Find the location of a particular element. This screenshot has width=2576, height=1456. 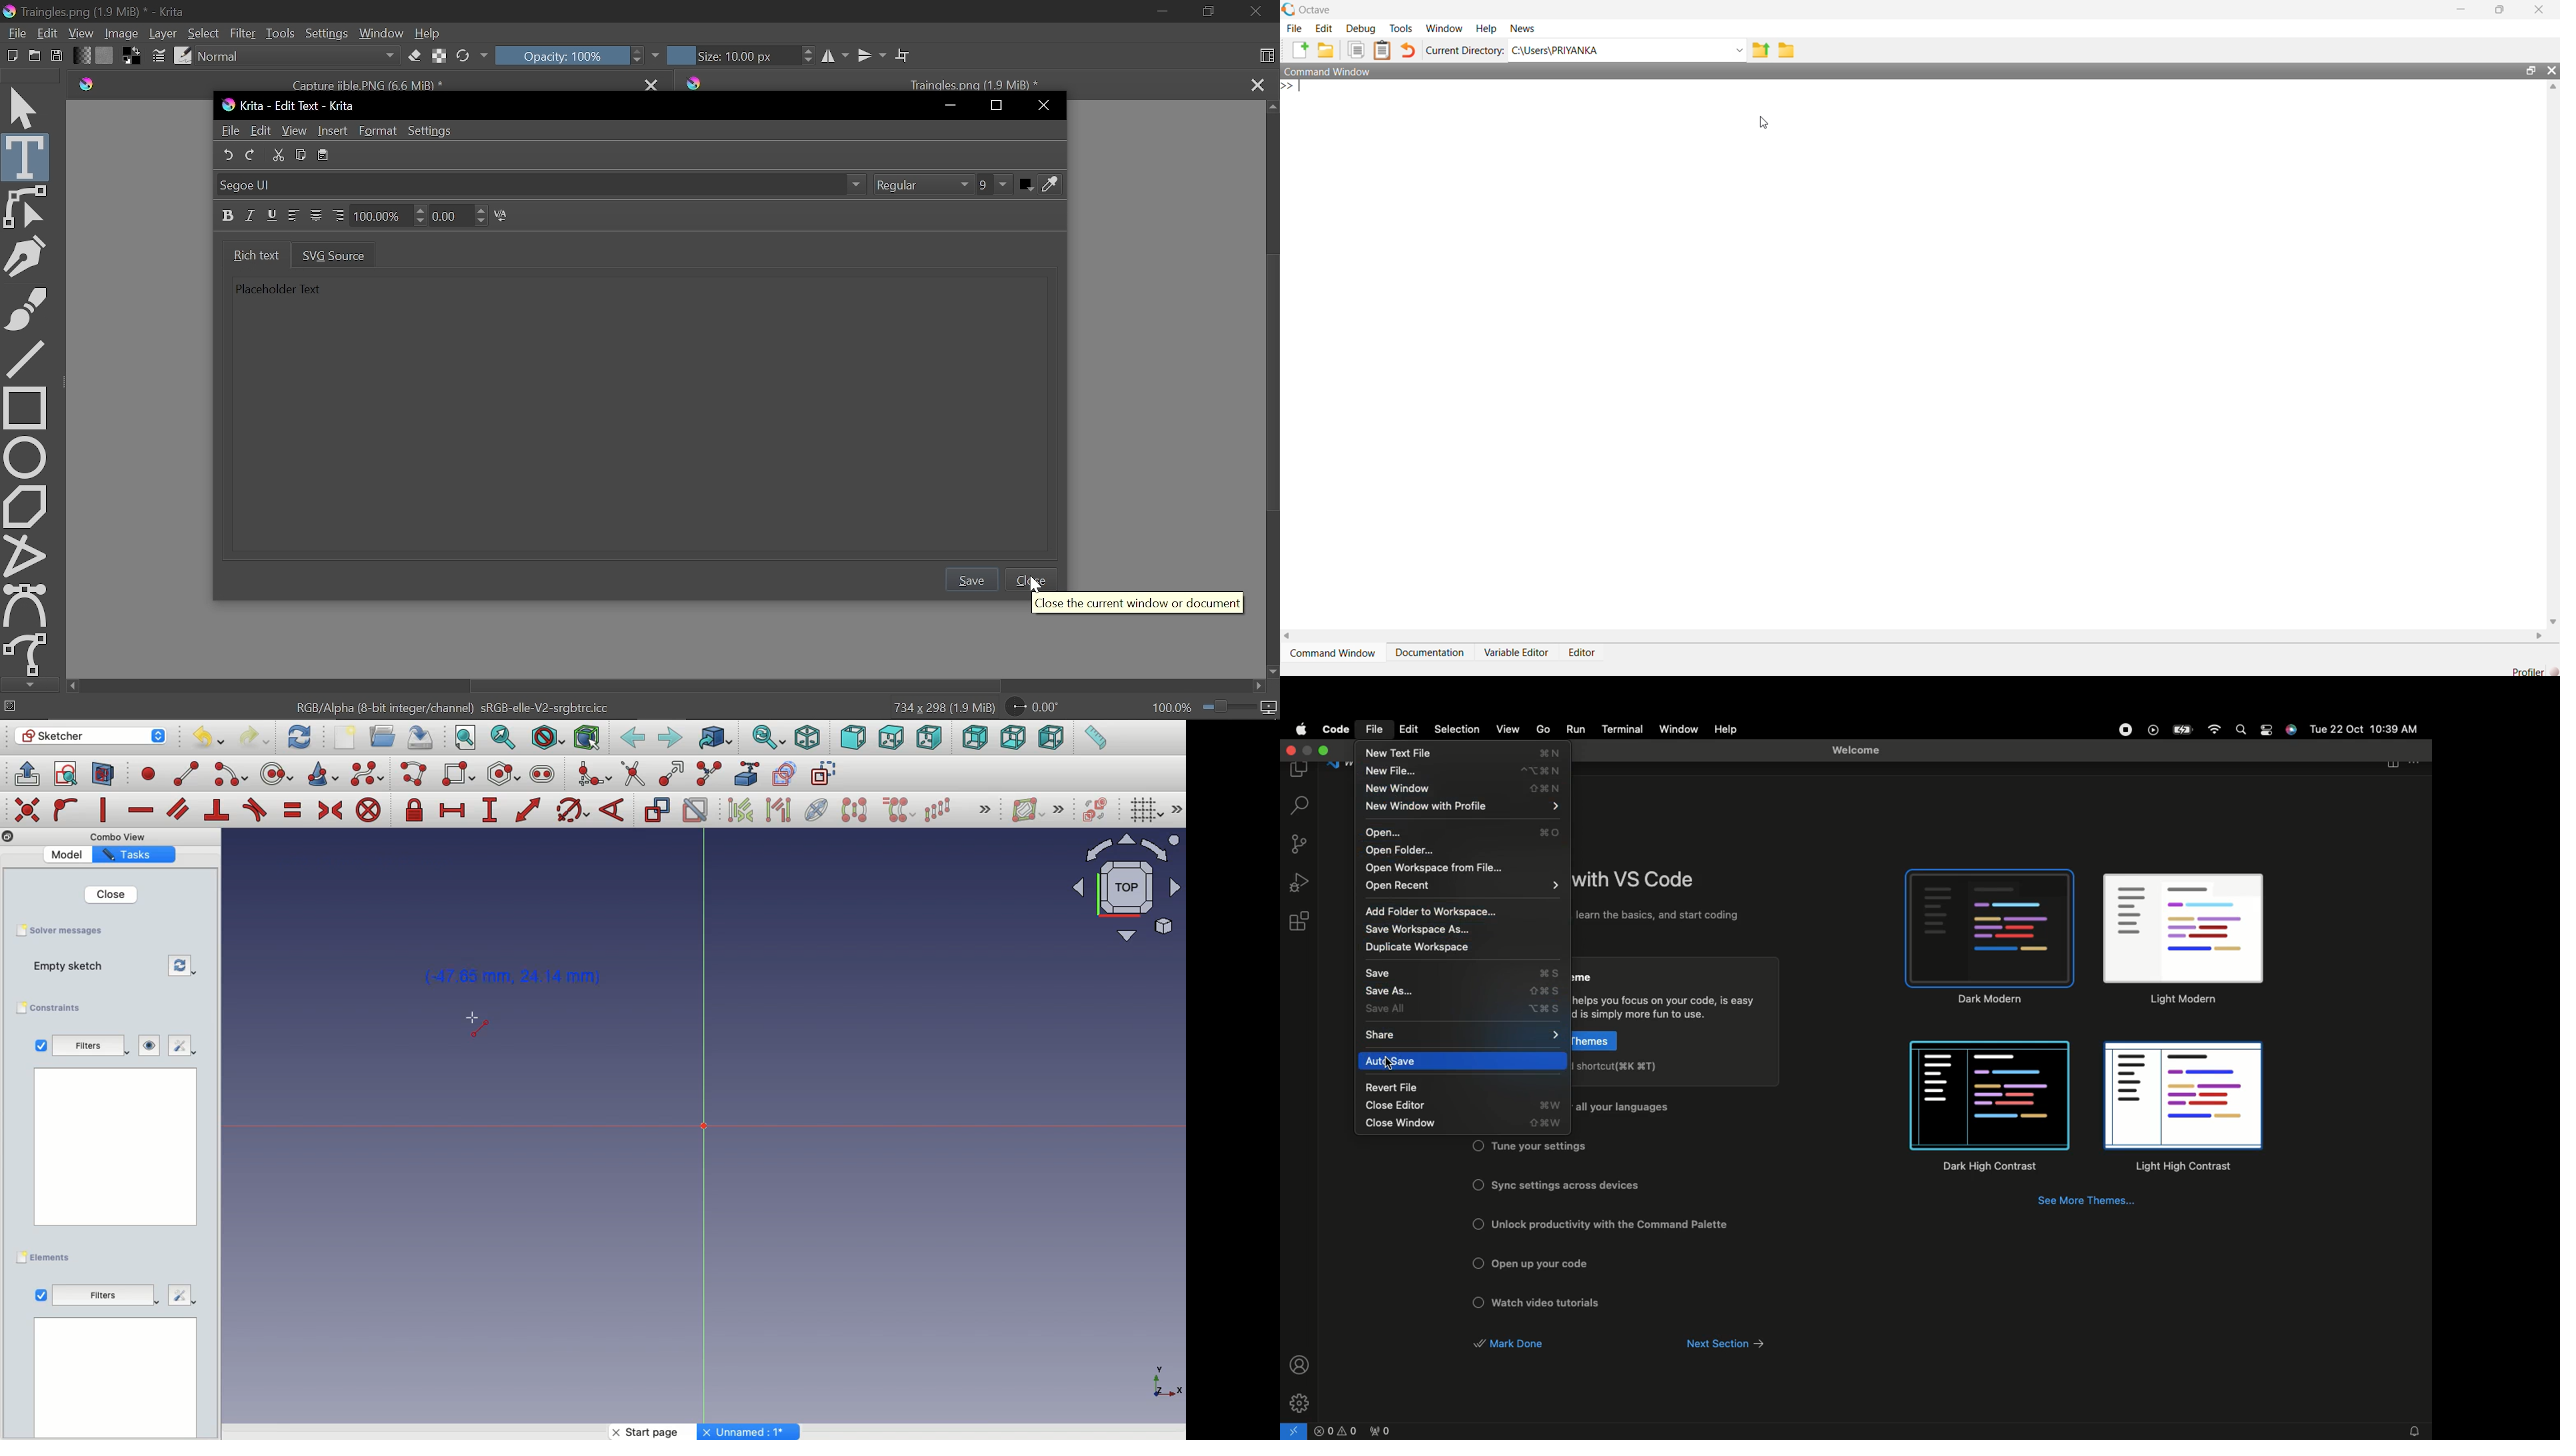

Choose brush preset is located at coordinates (464, 56).